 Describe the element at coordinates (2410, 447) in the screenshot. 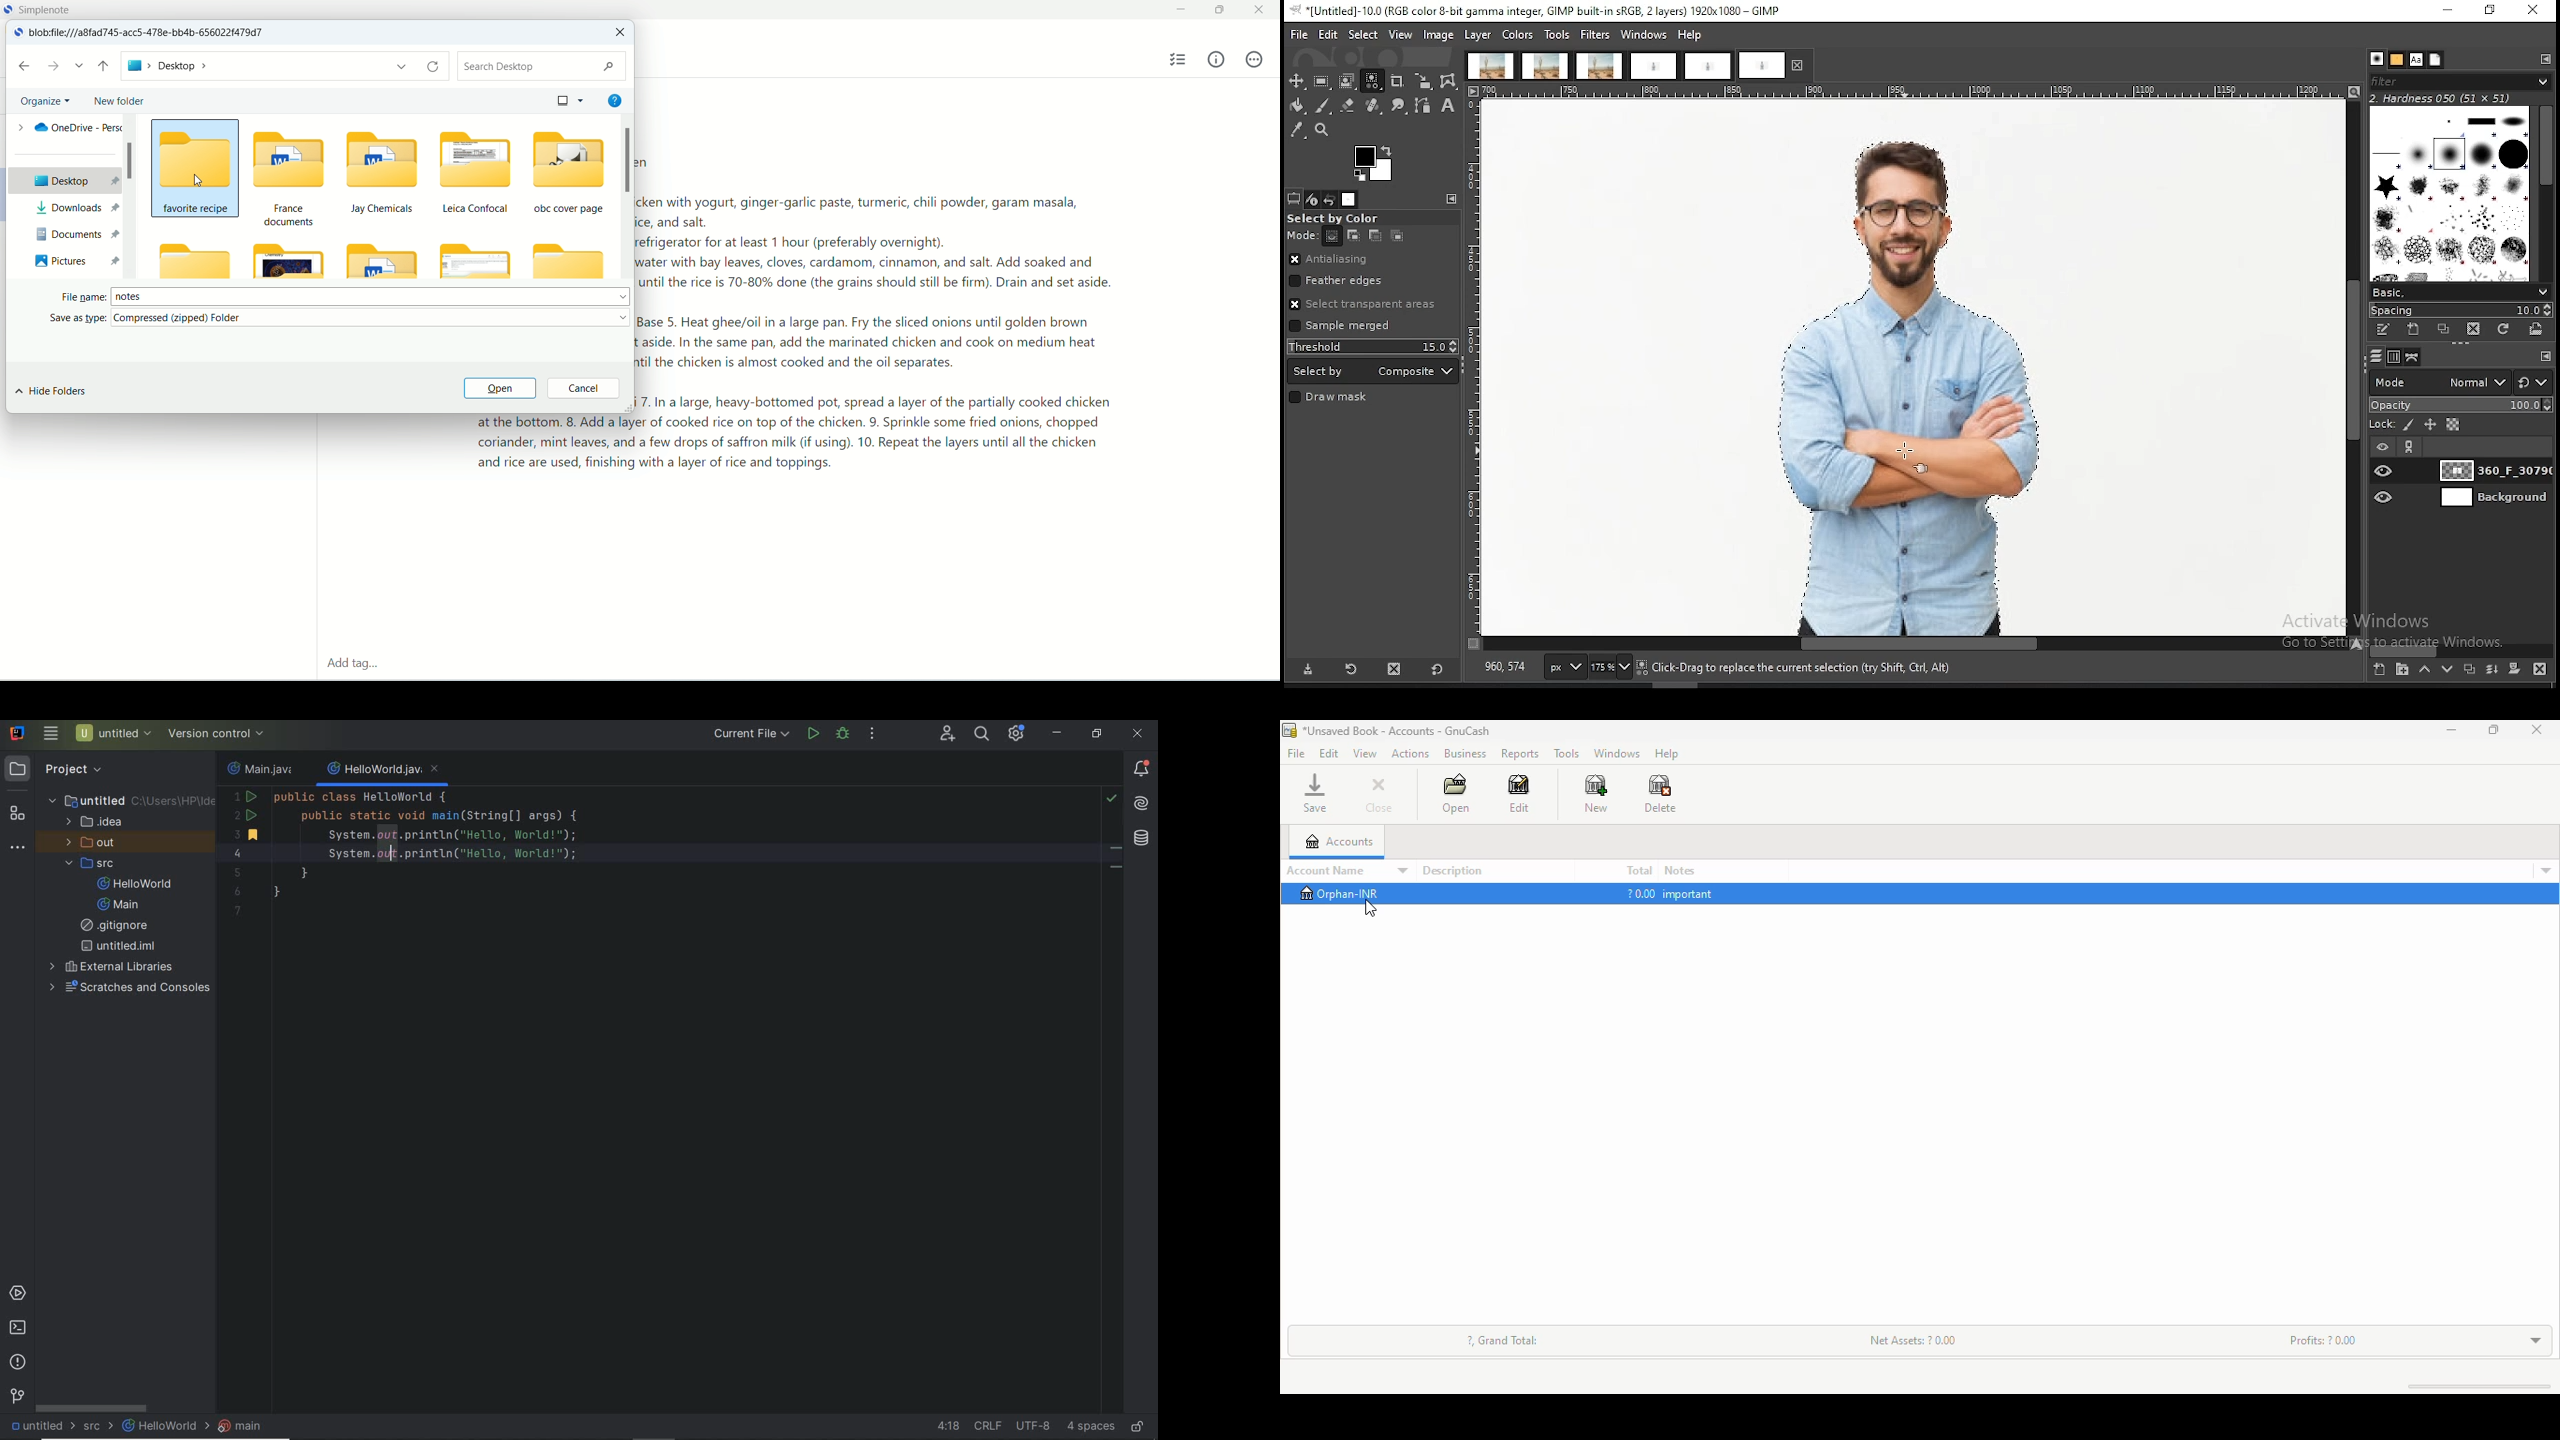

I see `link` at that location.